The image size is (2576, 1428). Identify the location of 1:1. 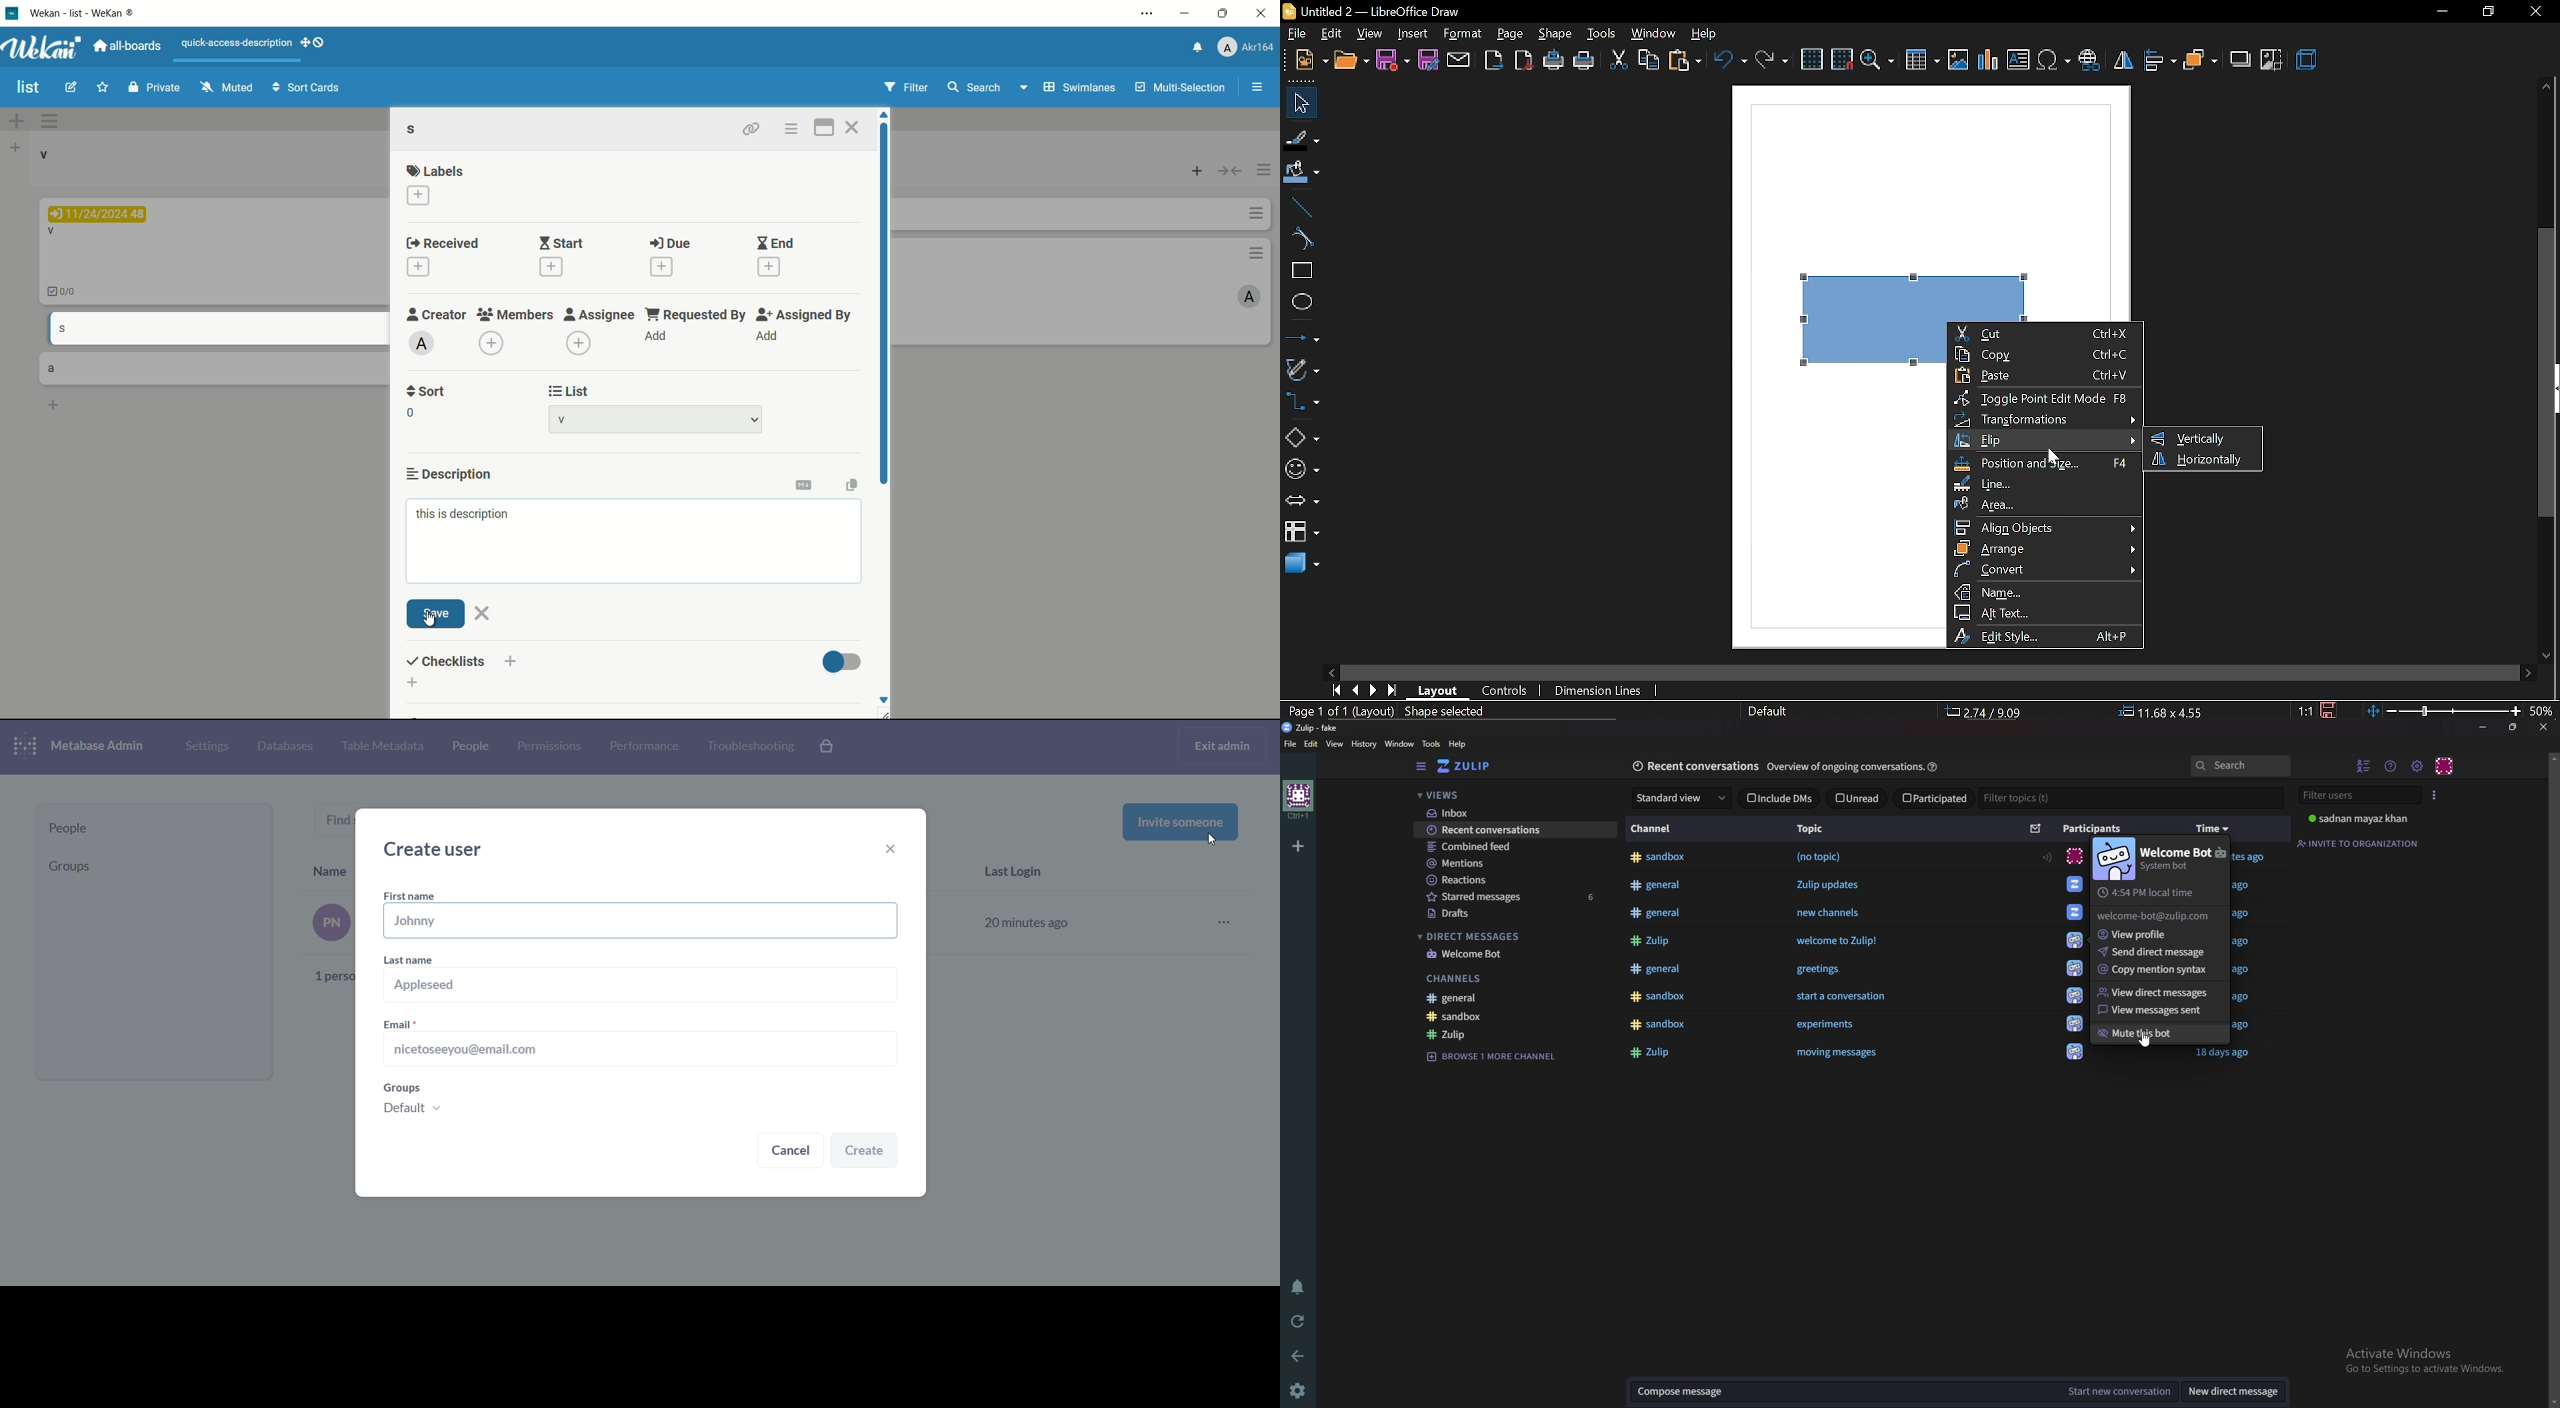
(2305, 710).